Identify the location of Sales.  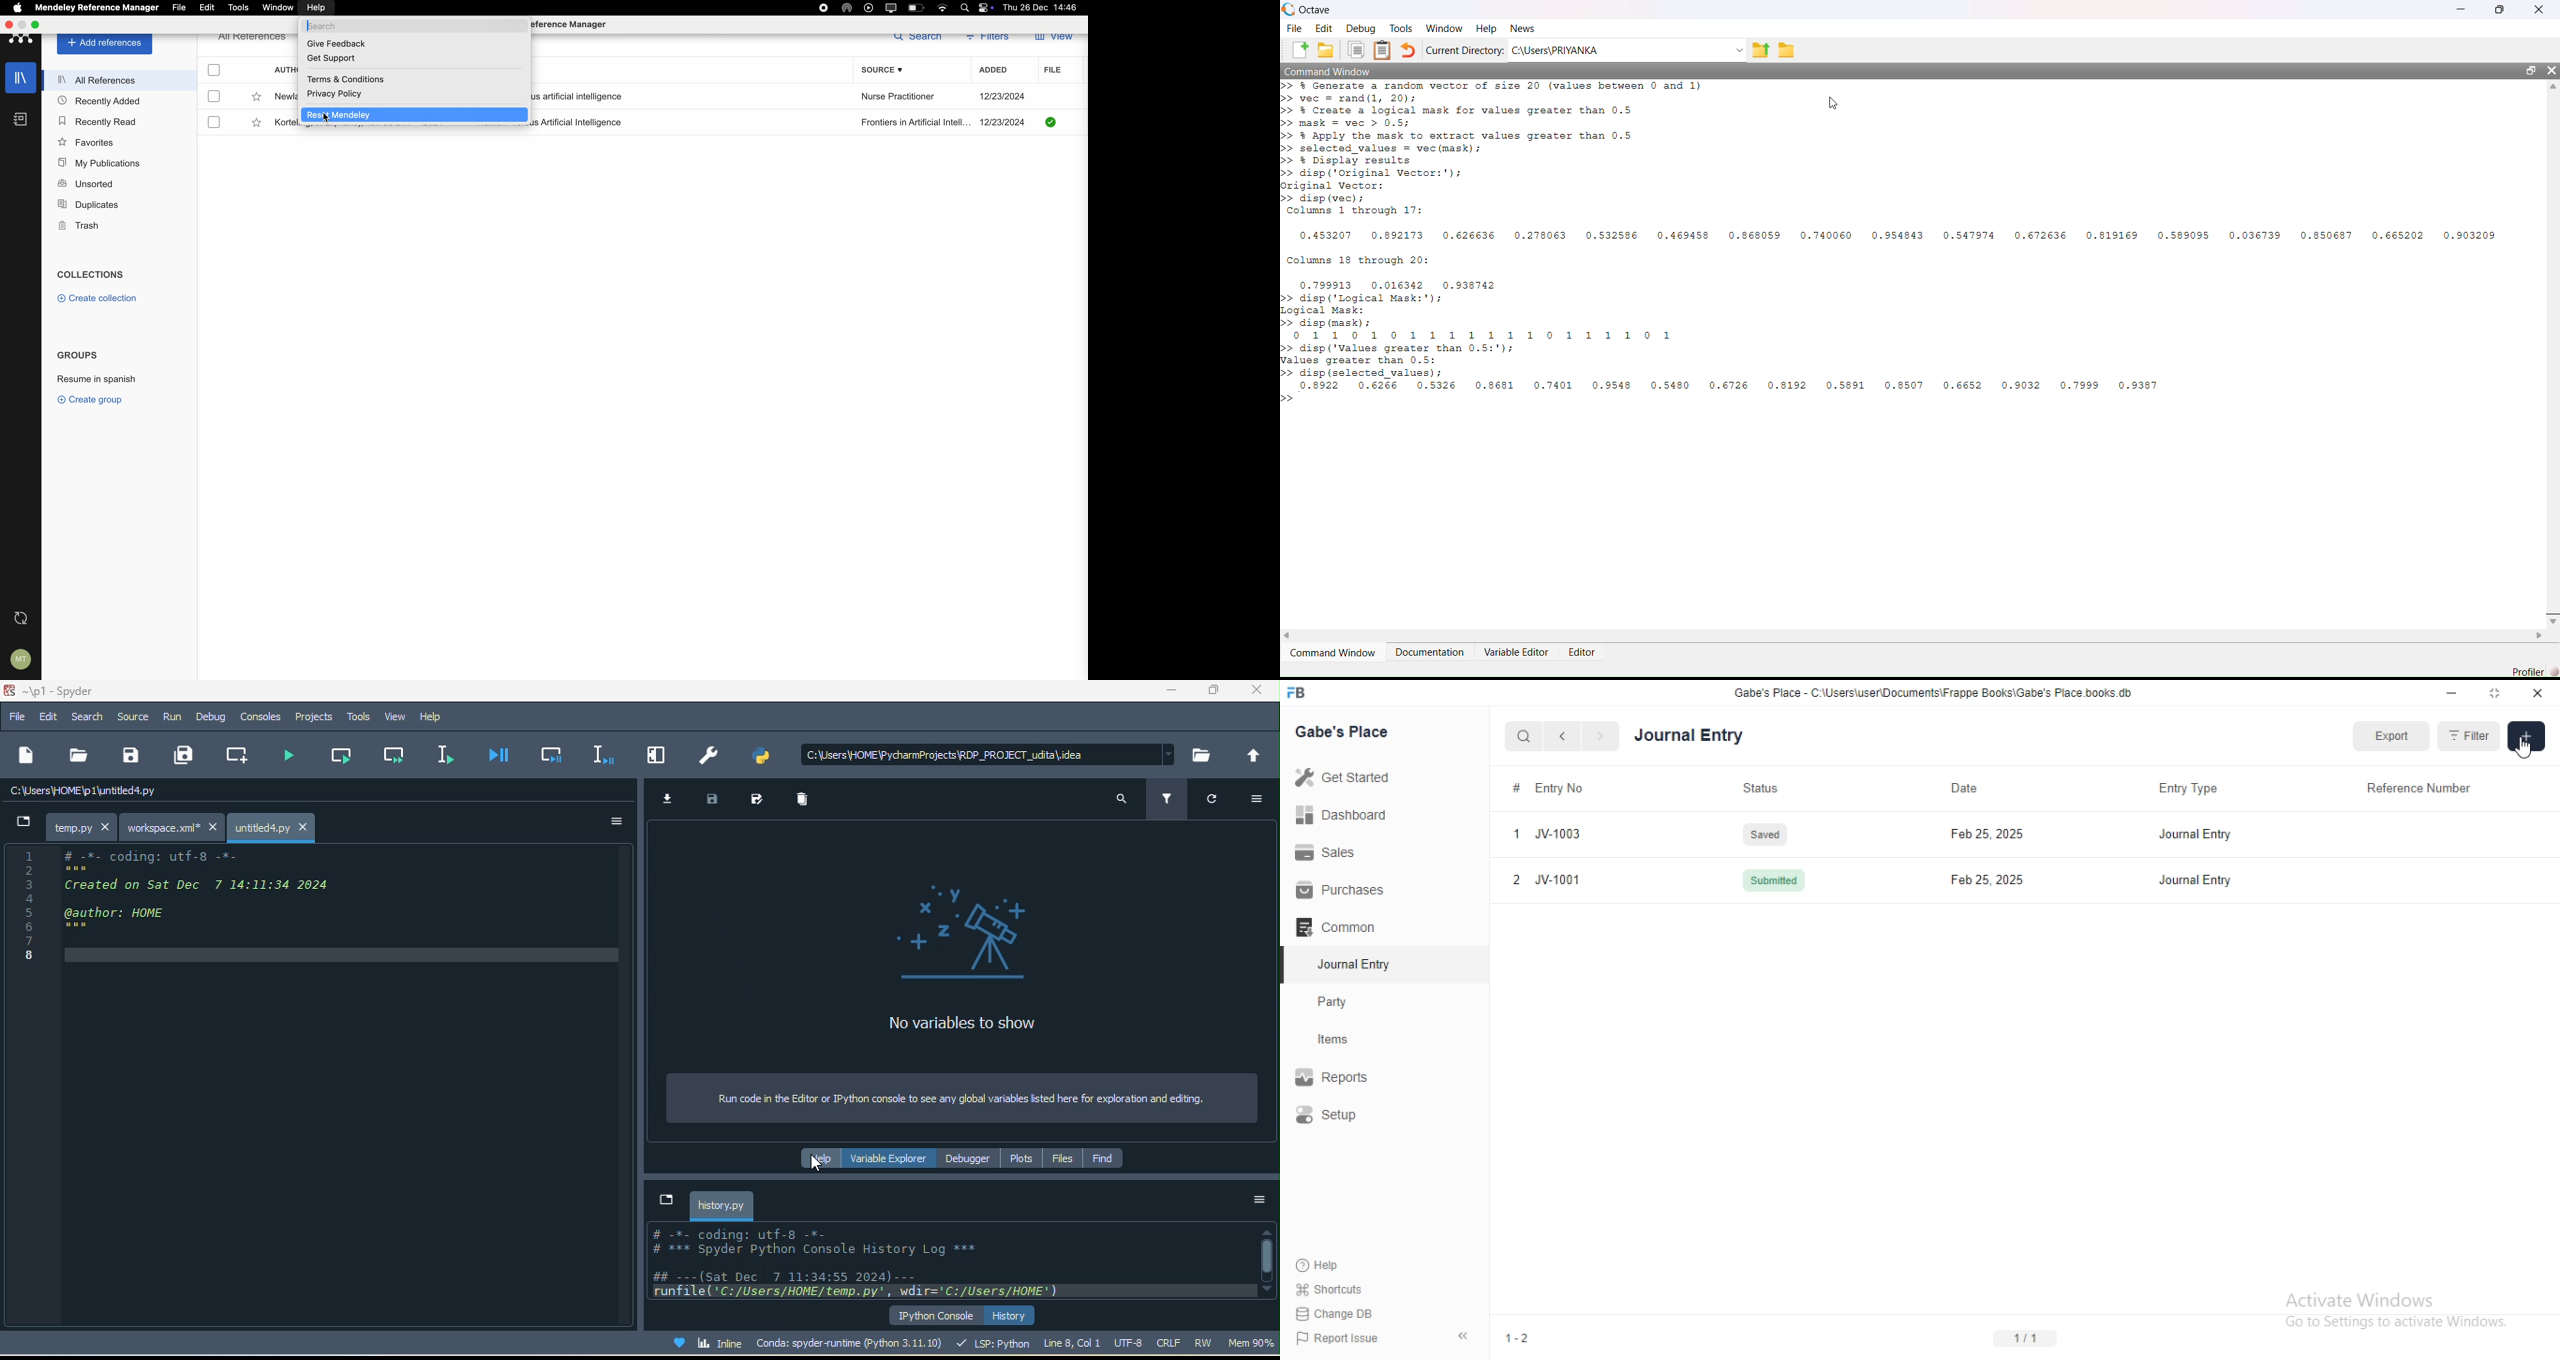
(1329, 854).